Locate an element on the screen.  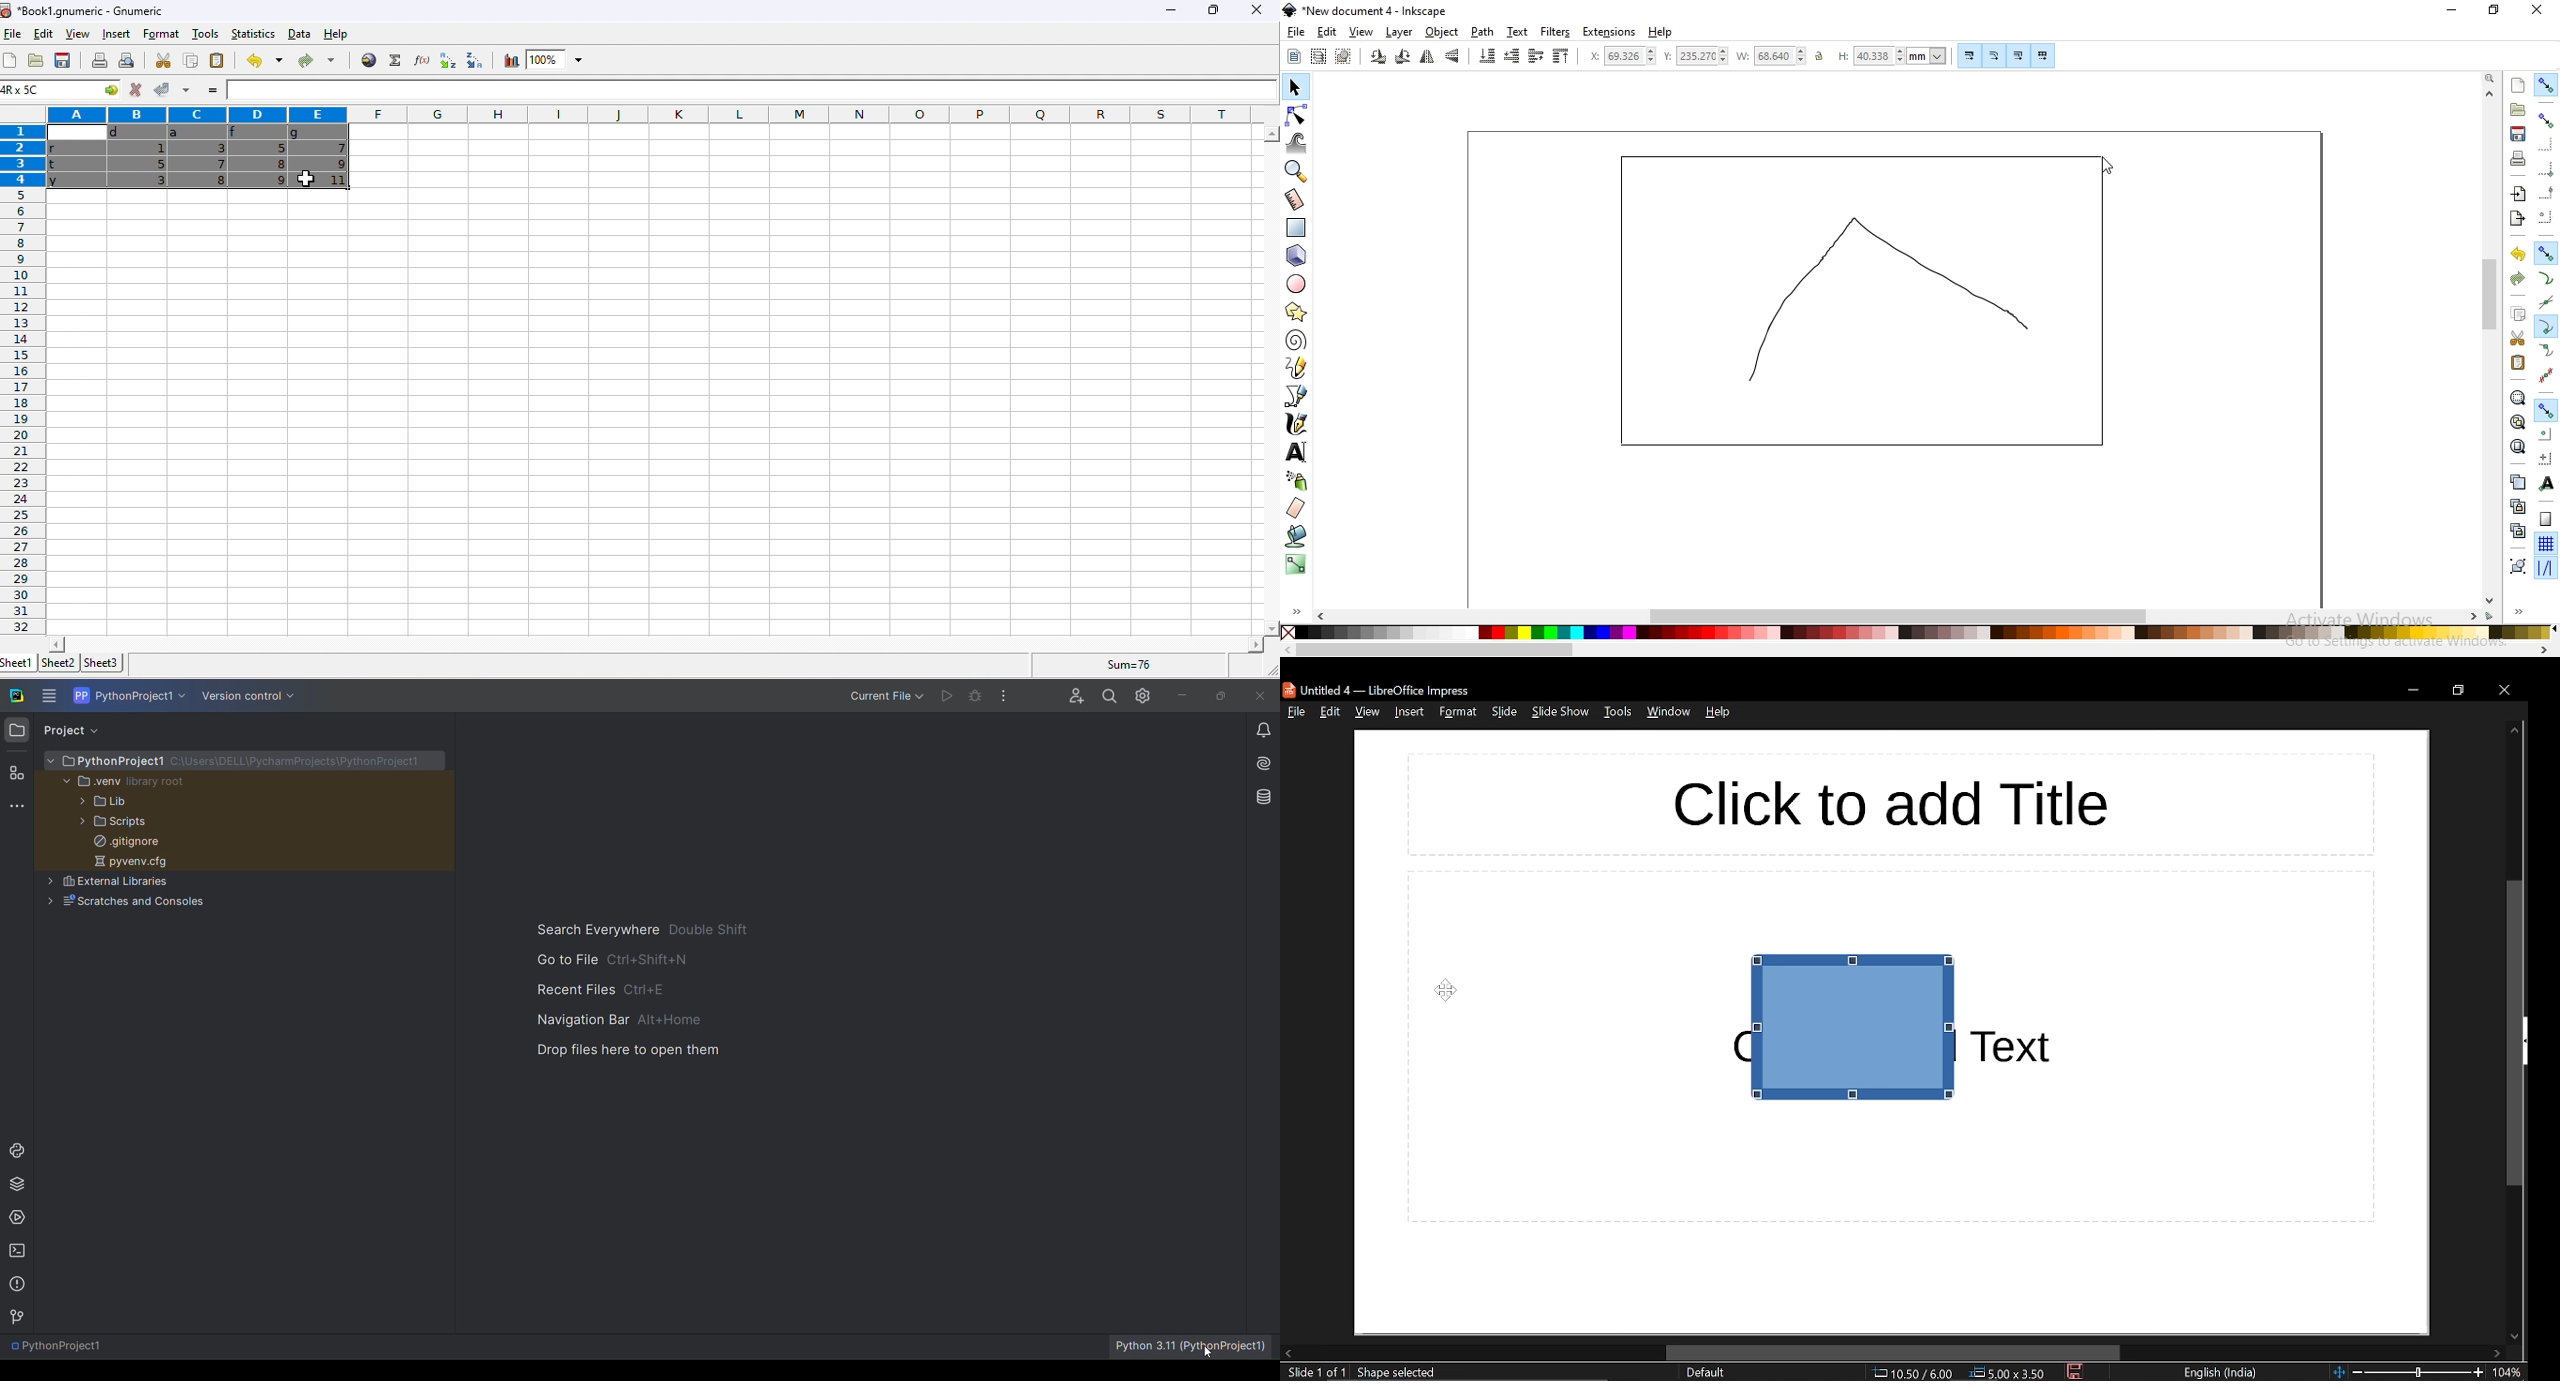
snap to grids is located at coordinates (2545, 543).